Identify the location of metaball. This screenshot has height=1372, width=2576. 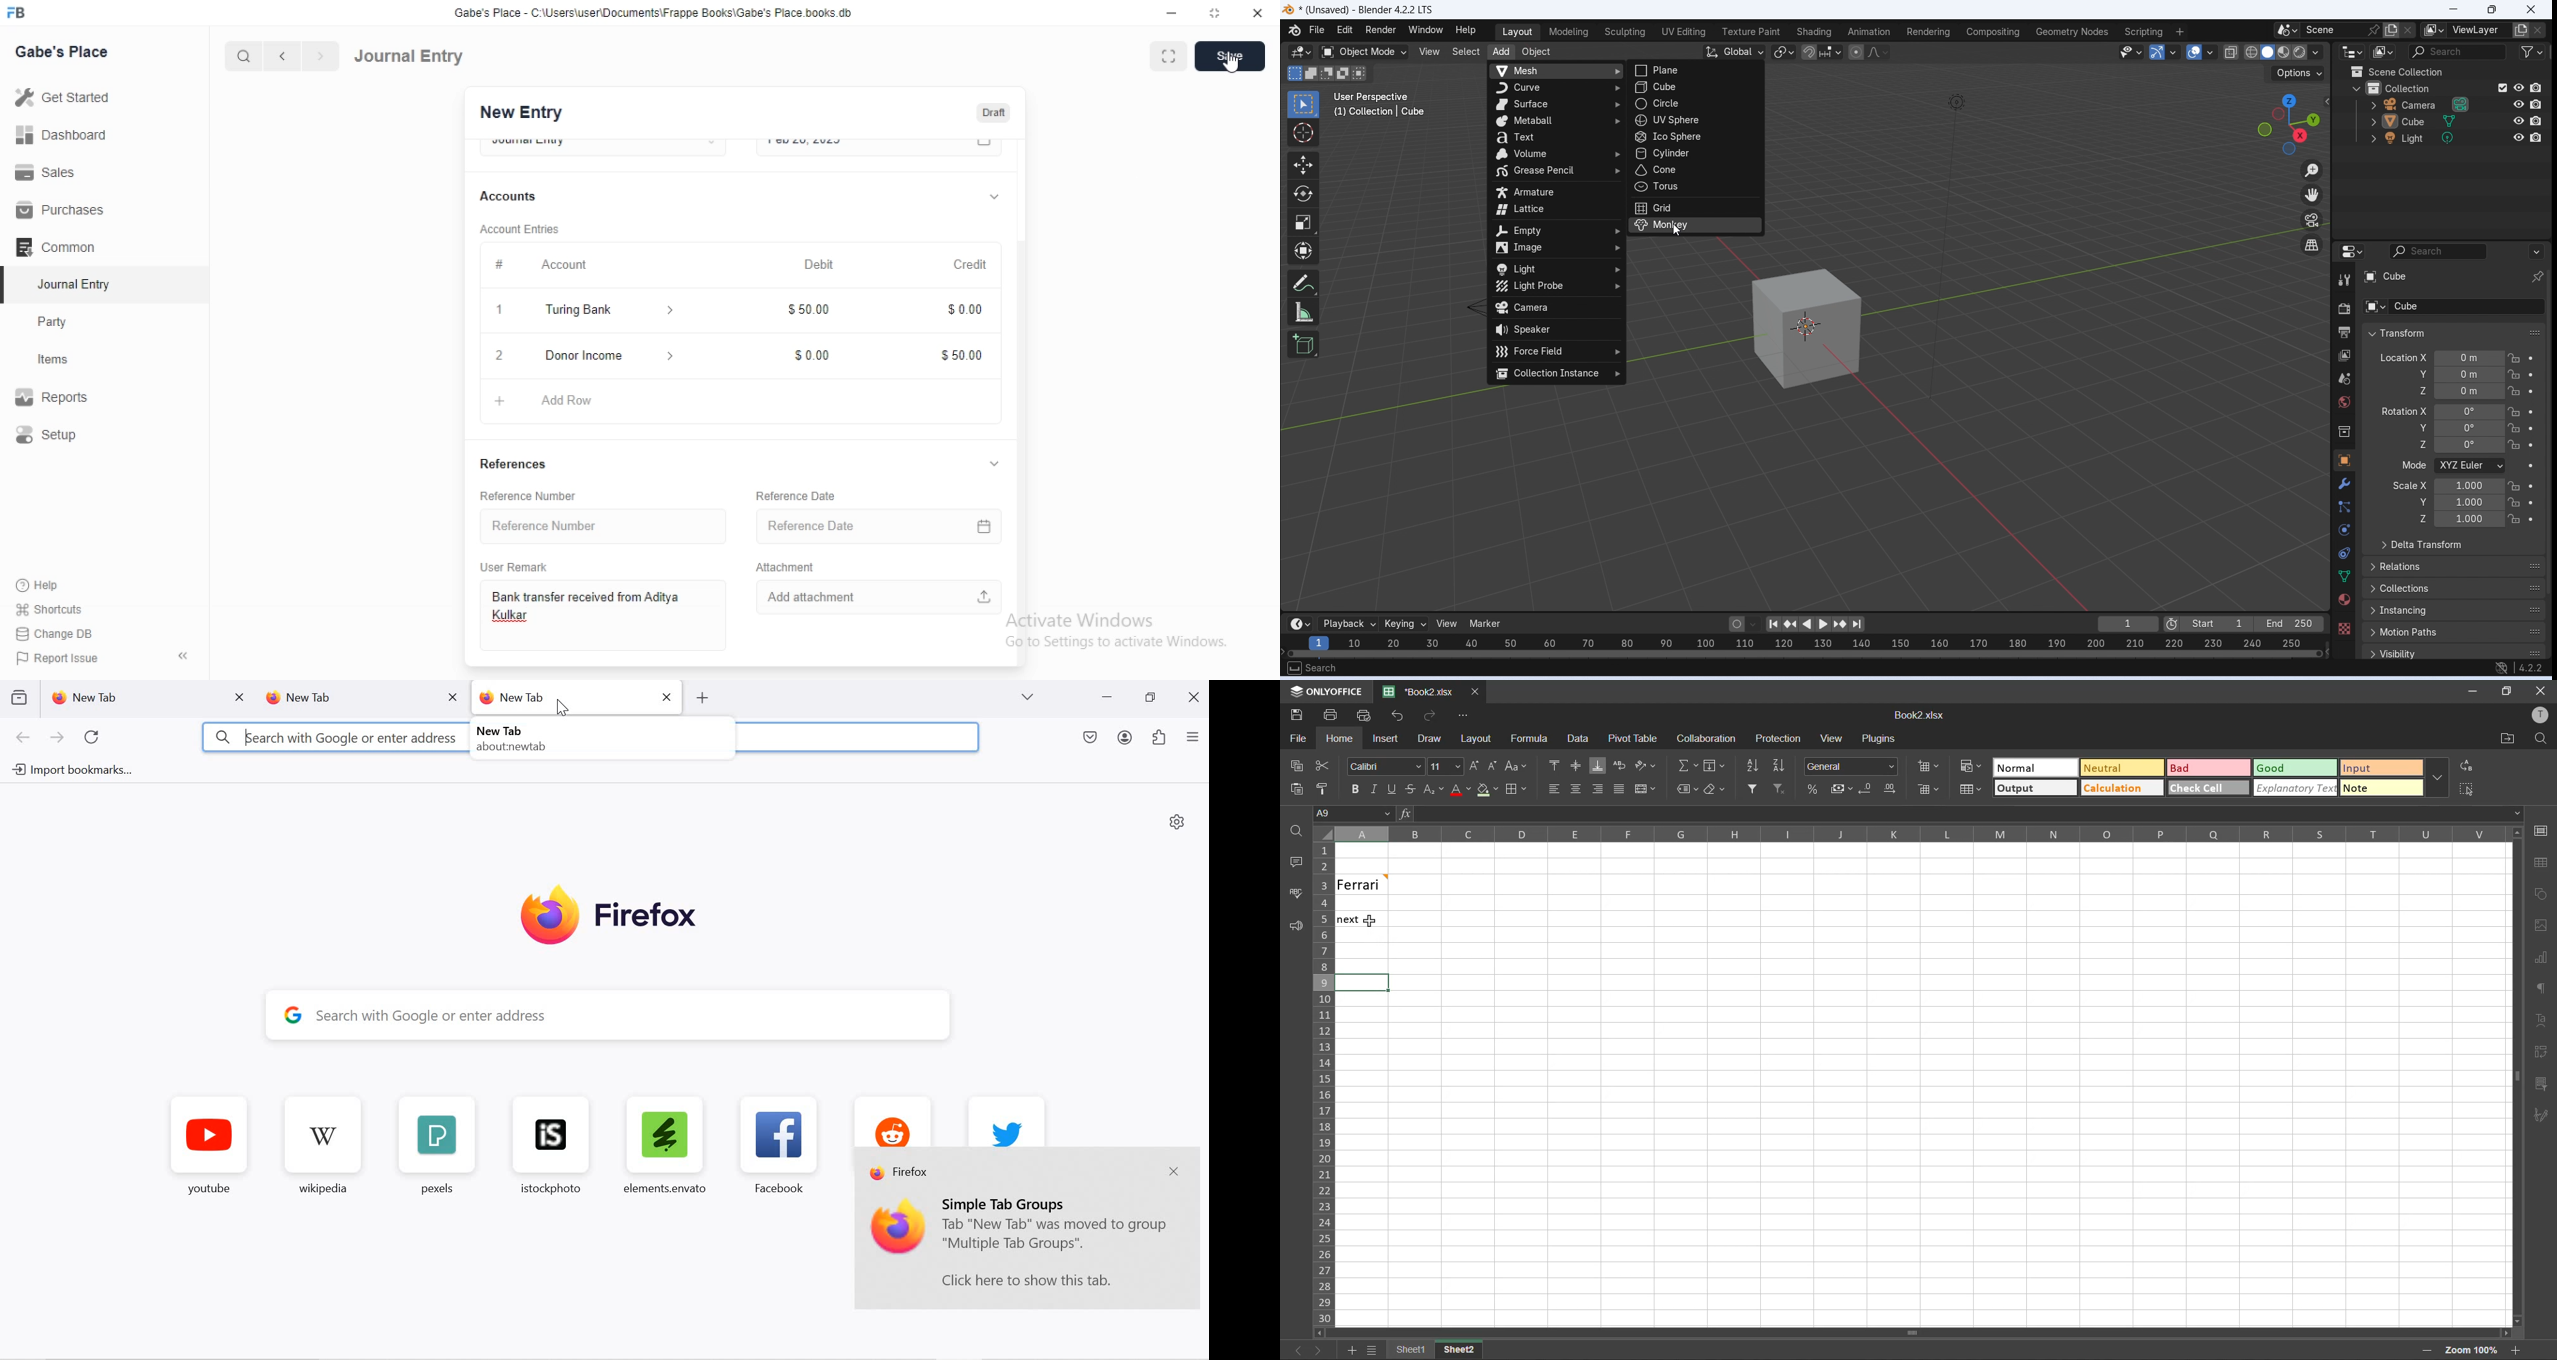
(1558, 121).